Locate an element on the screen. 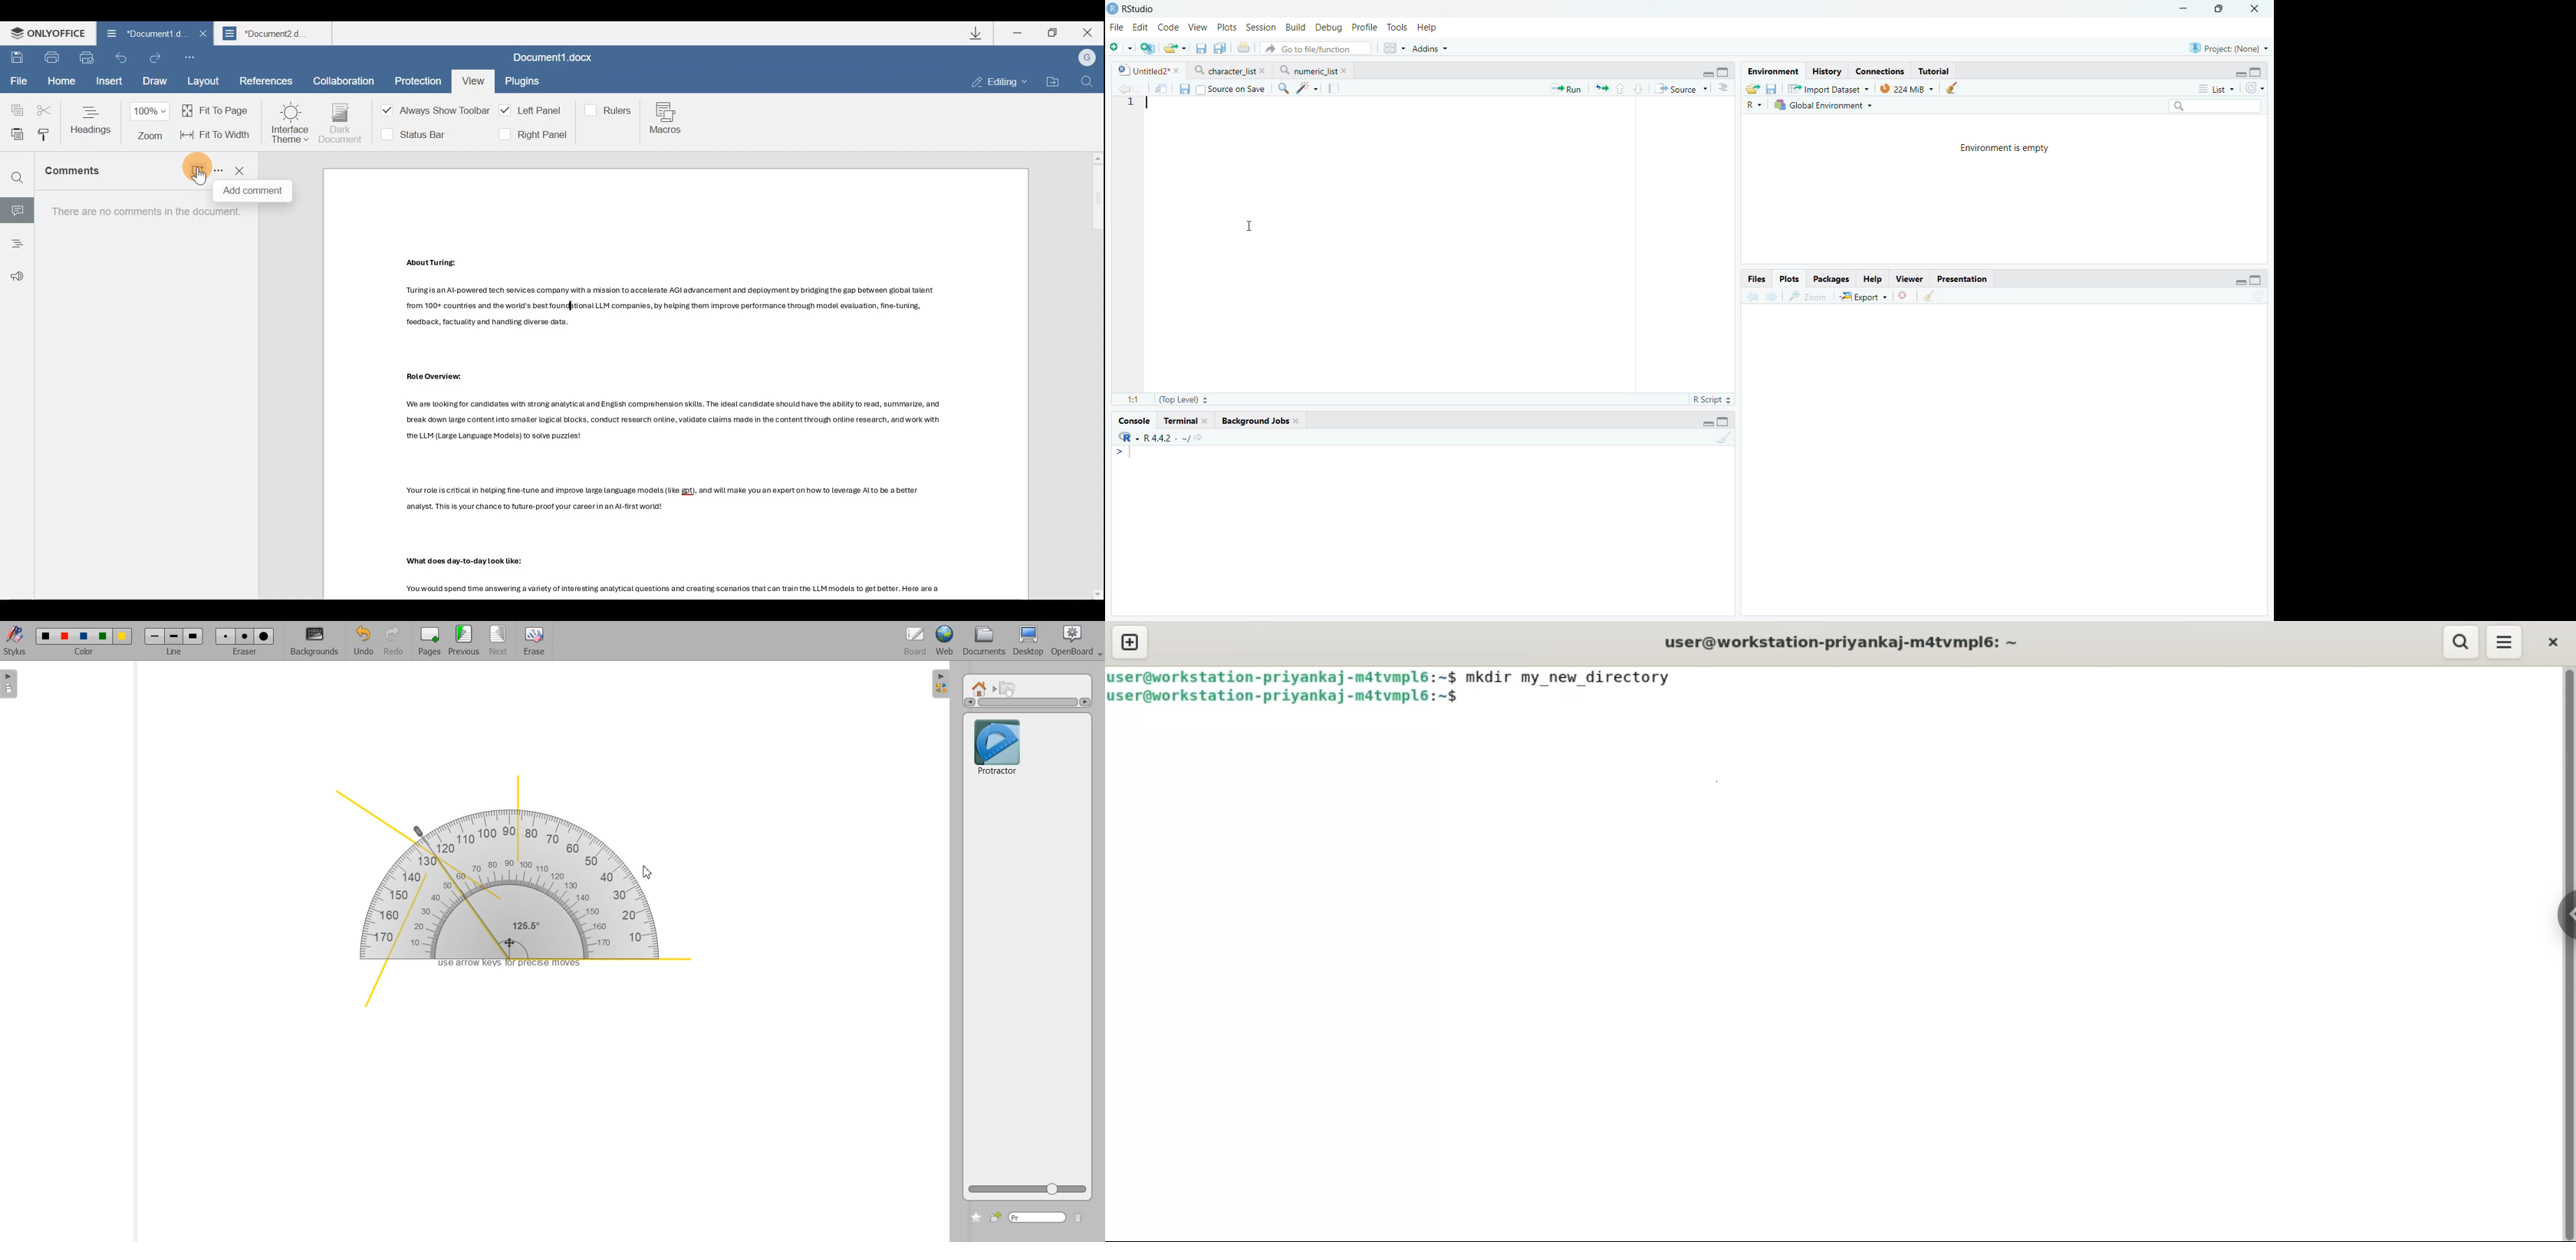 The width and height of the screenshot is (2576, 1260). Viewer is located at coordinates (1910, 278).